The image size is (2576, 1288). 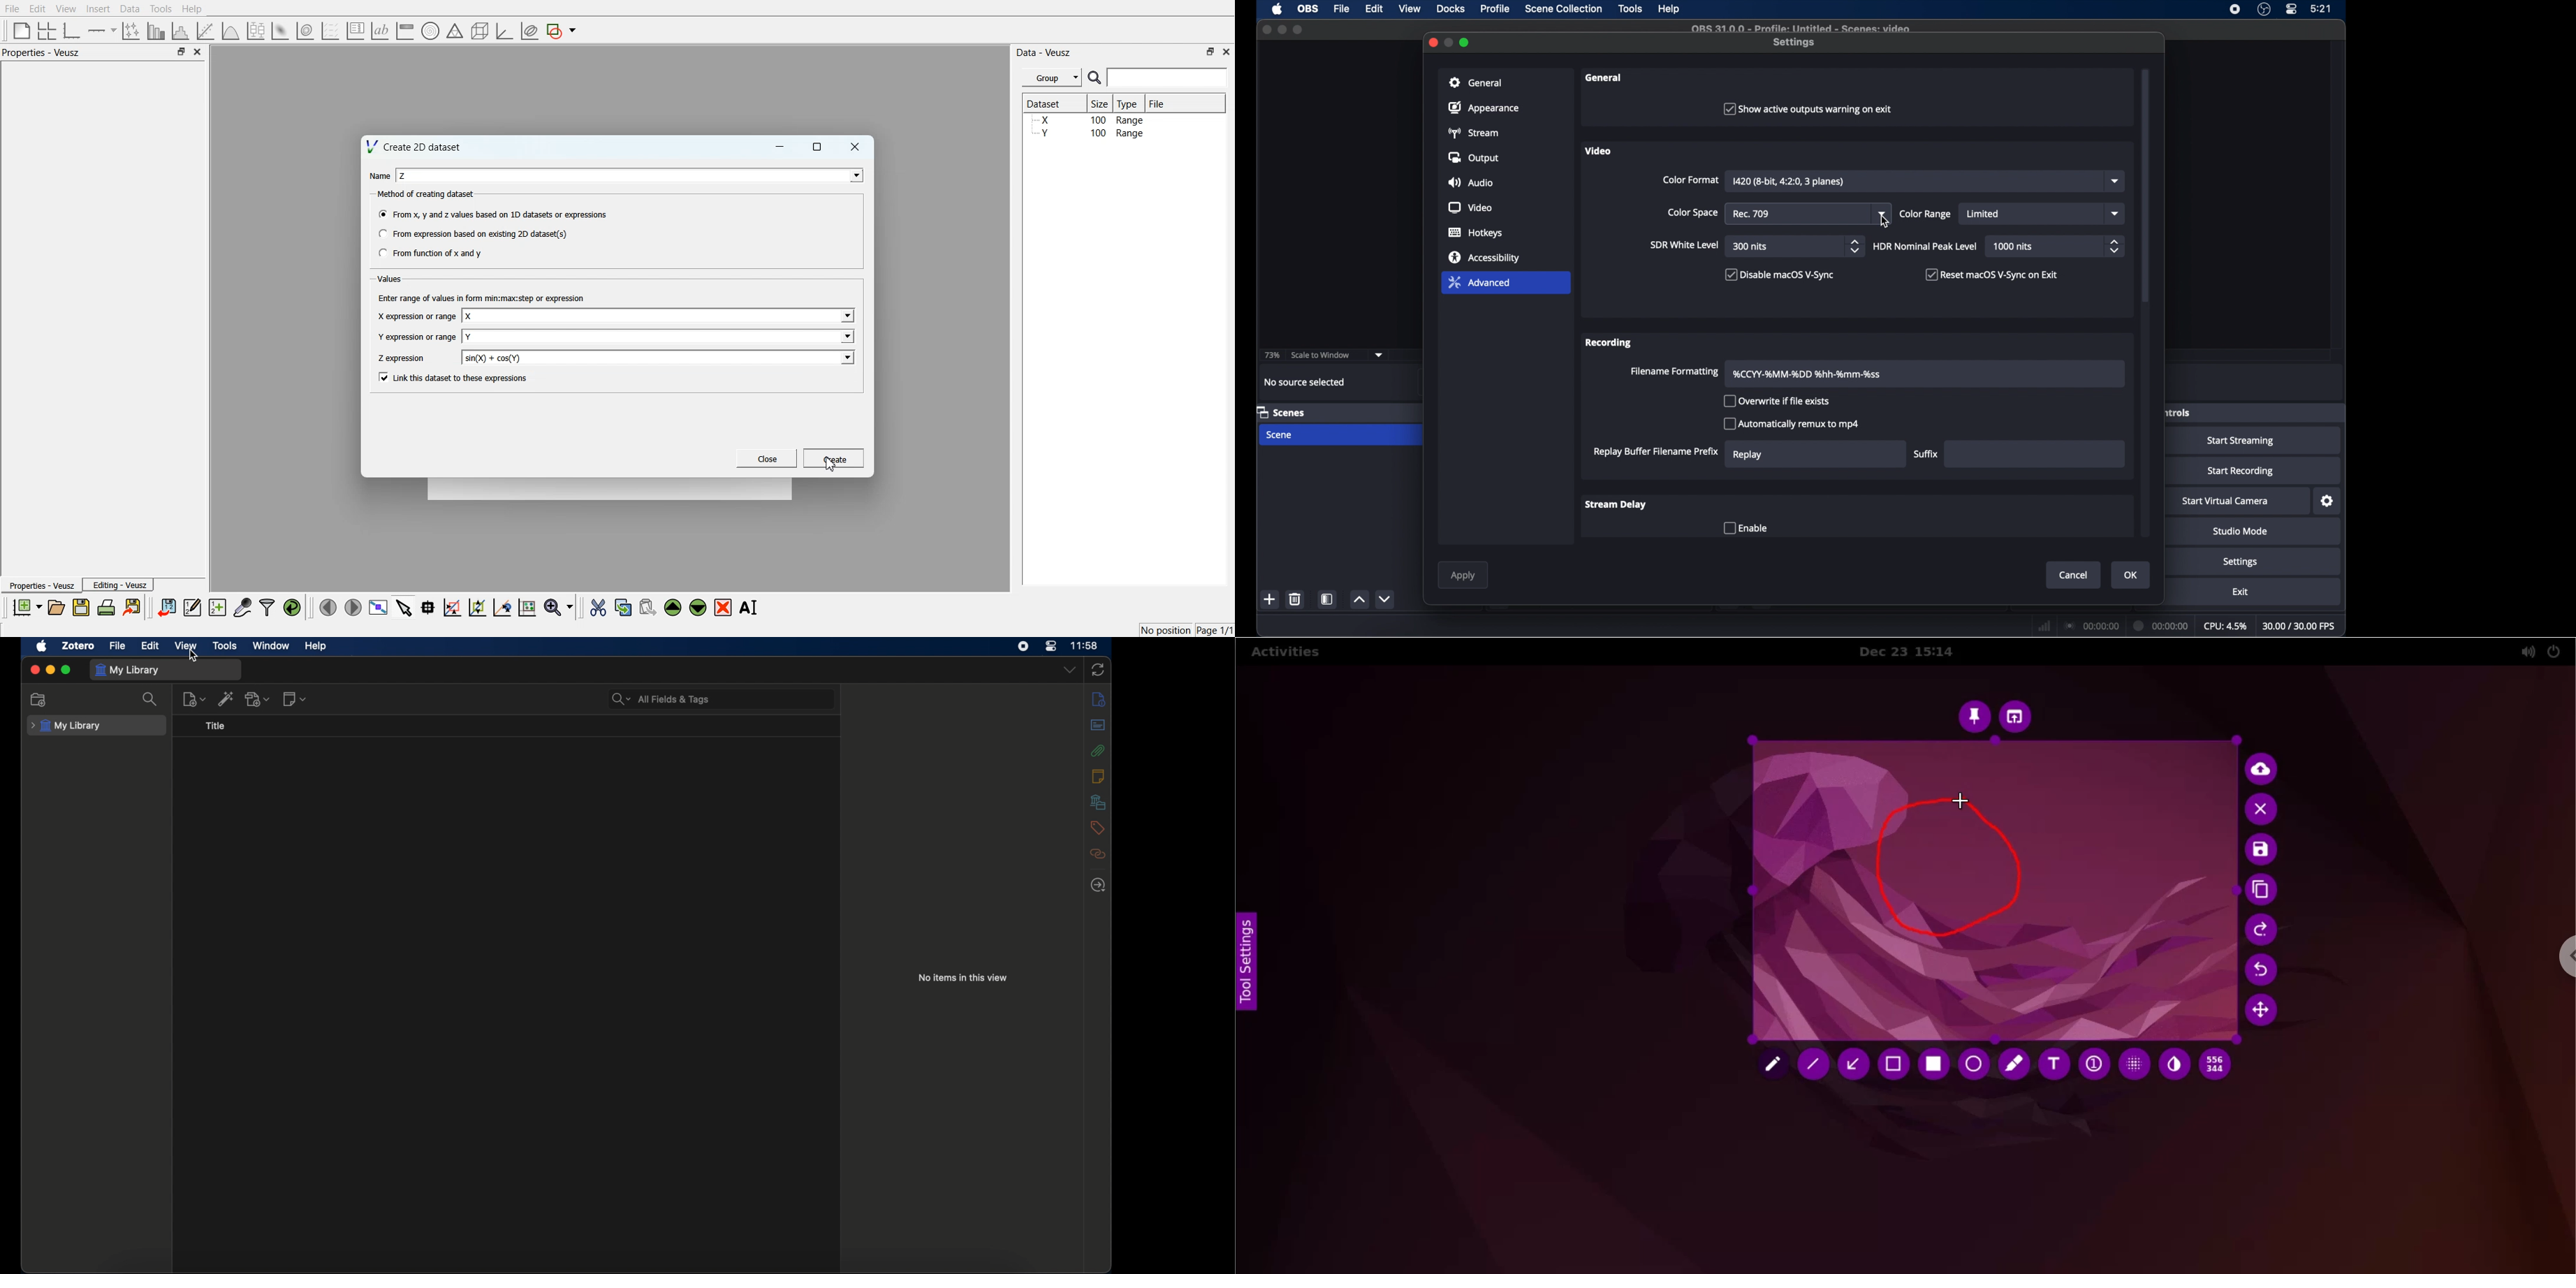 What do you see at coordinates (1807, 109) in the screenshot?
I see `show active outputs warning on ` at bounding box center [1807, 109].